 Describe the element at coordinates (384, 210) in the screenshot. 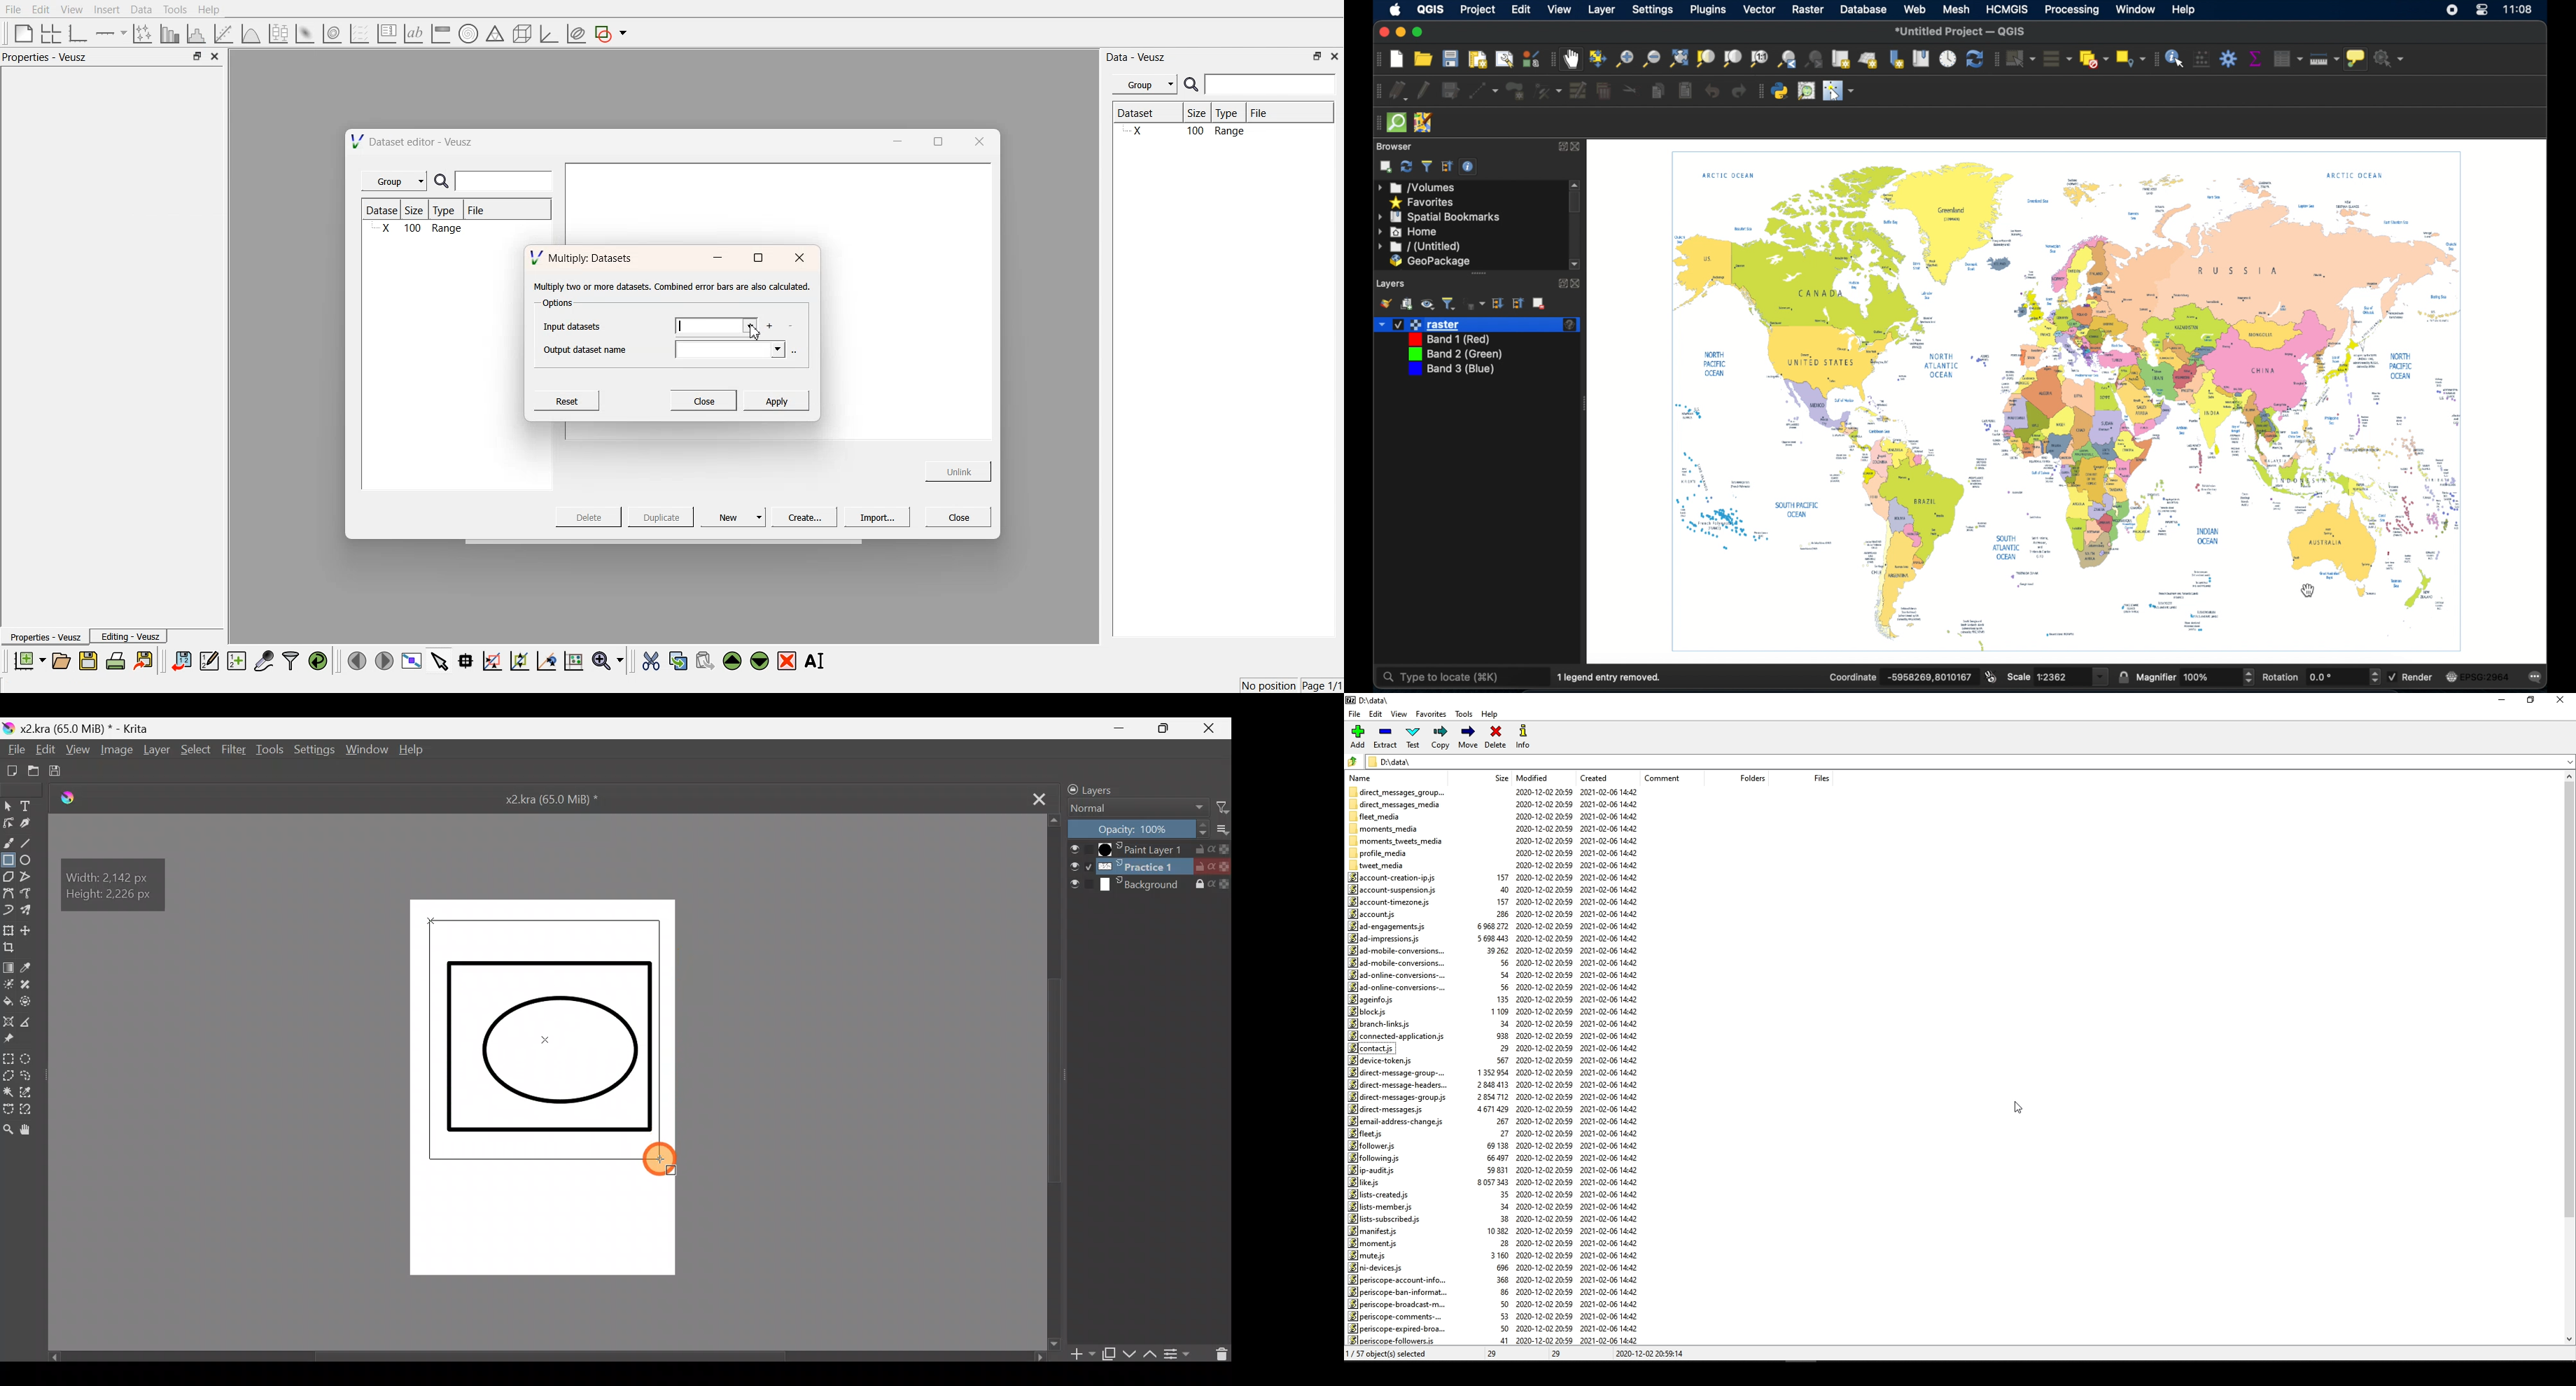

I see `Dataset` at that location.